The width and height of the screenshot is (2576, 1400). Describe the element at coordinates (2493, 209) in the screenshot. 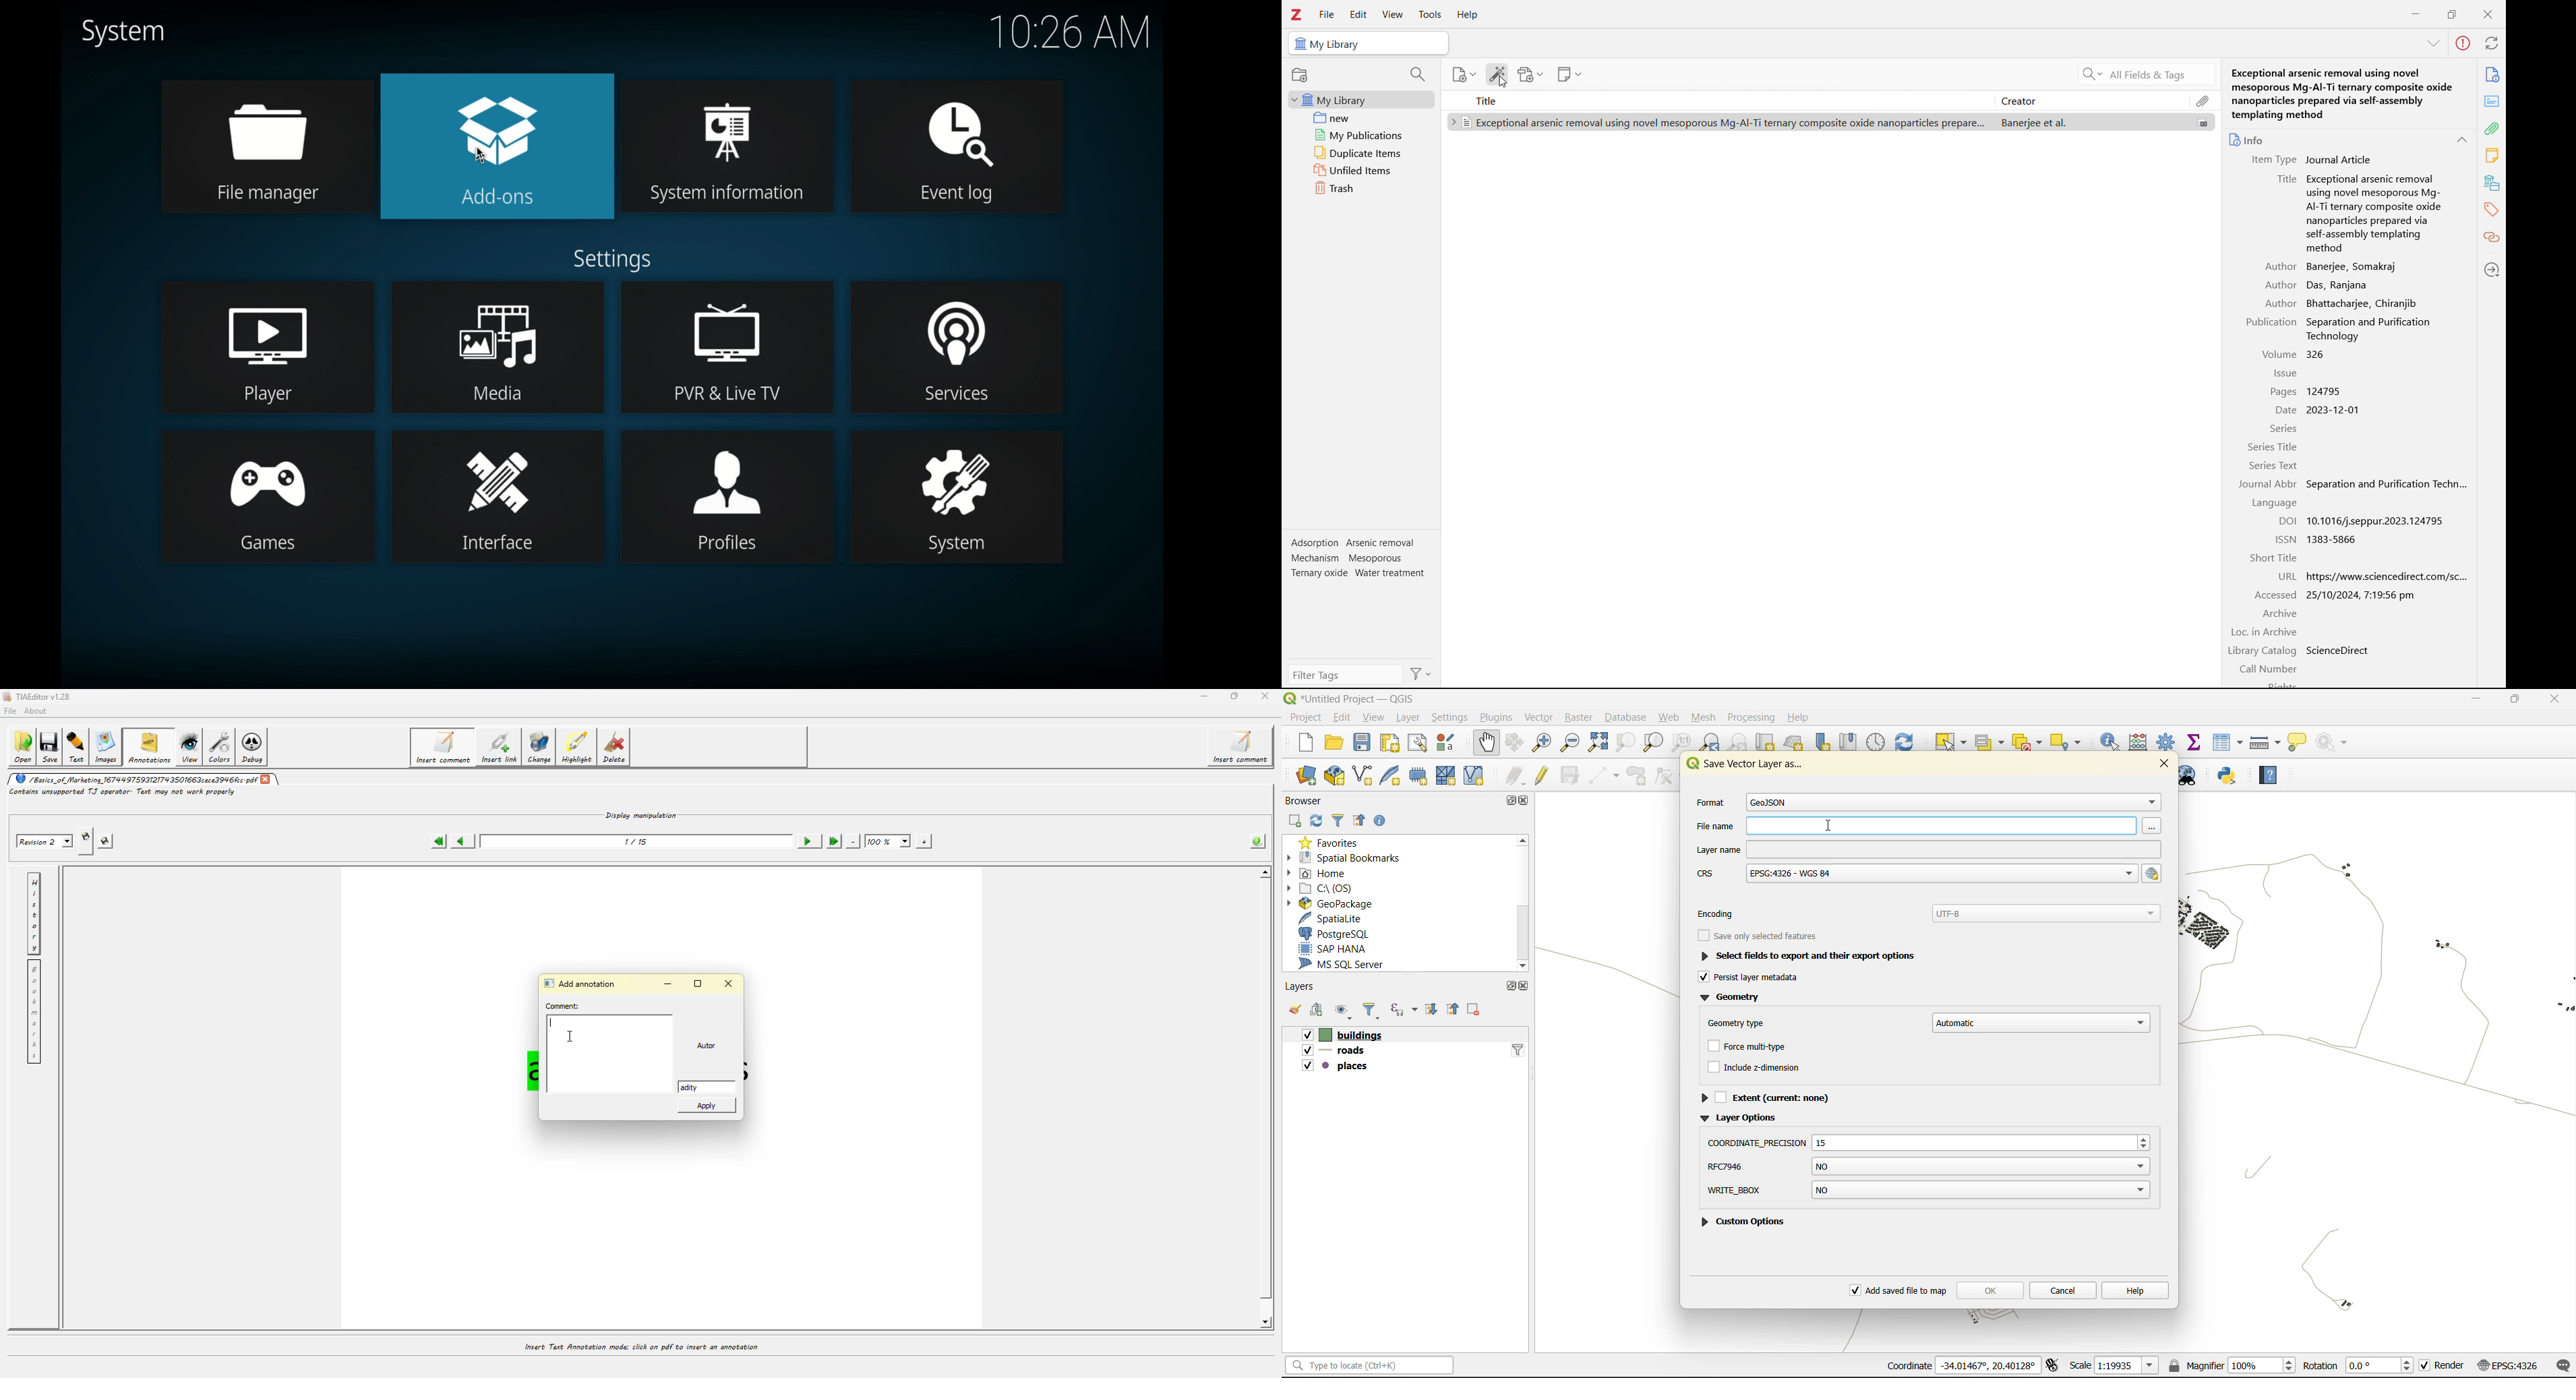

I see `tags` at that location.